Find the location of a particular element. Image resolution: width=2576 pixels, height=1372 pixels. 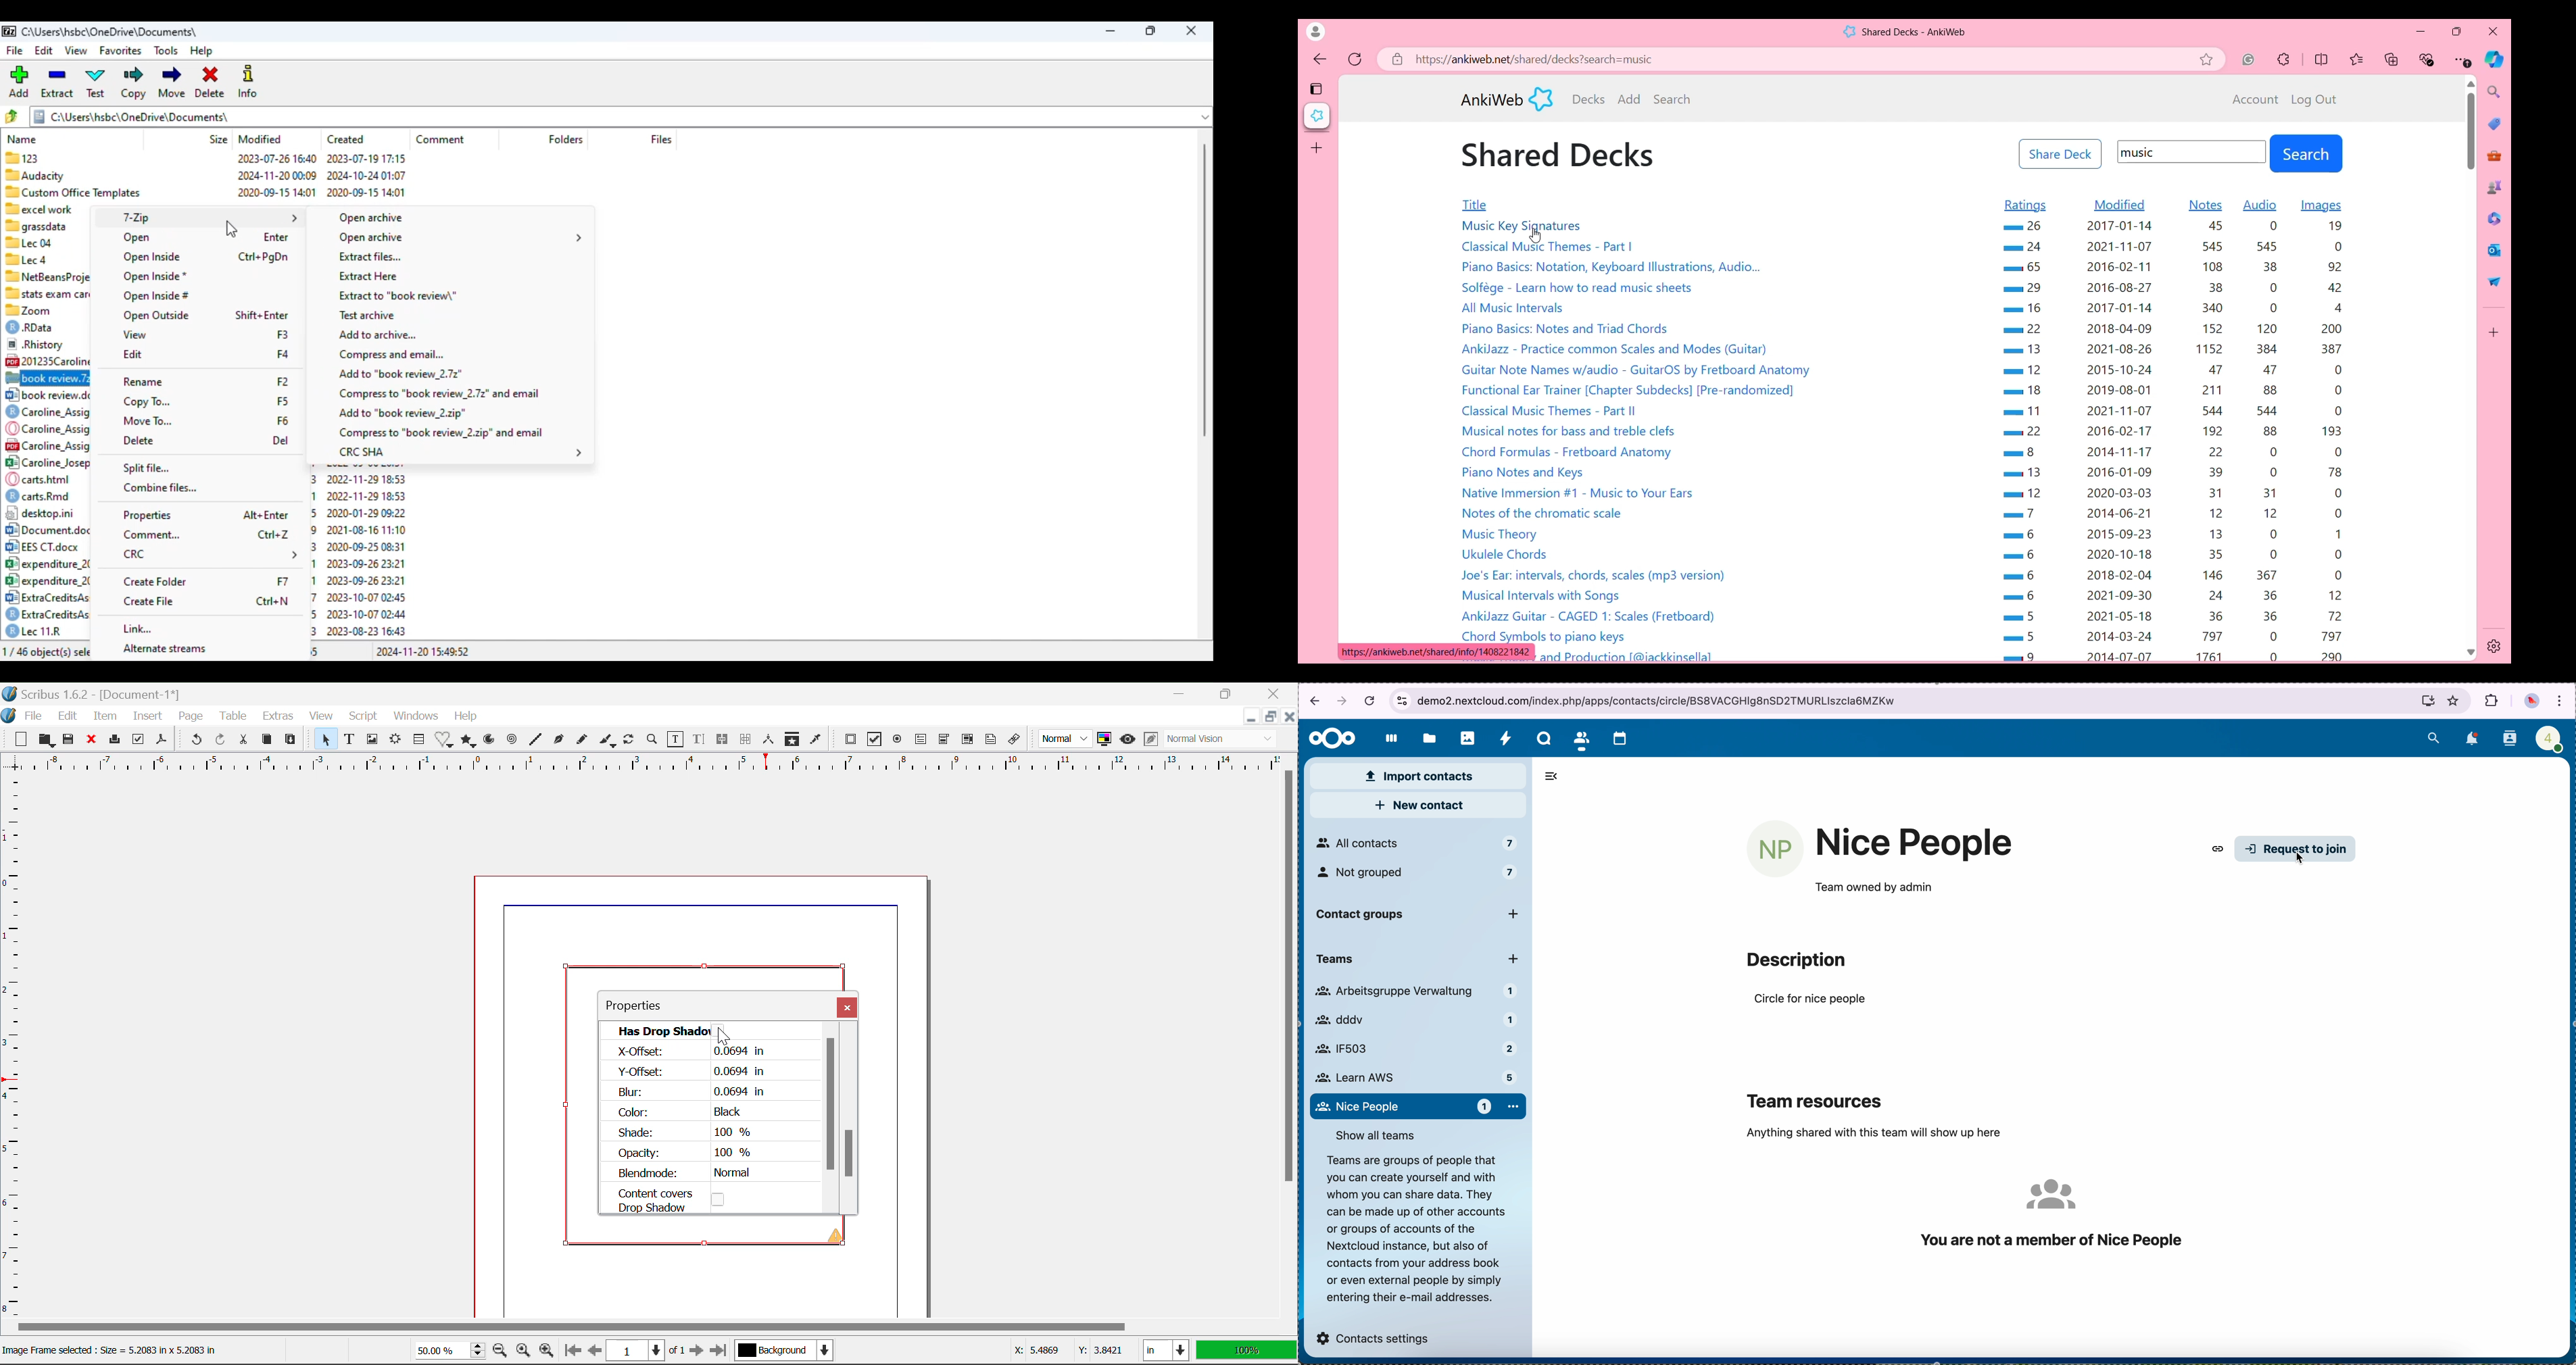

circle for nice people is located at coordinates (1812, 1001).